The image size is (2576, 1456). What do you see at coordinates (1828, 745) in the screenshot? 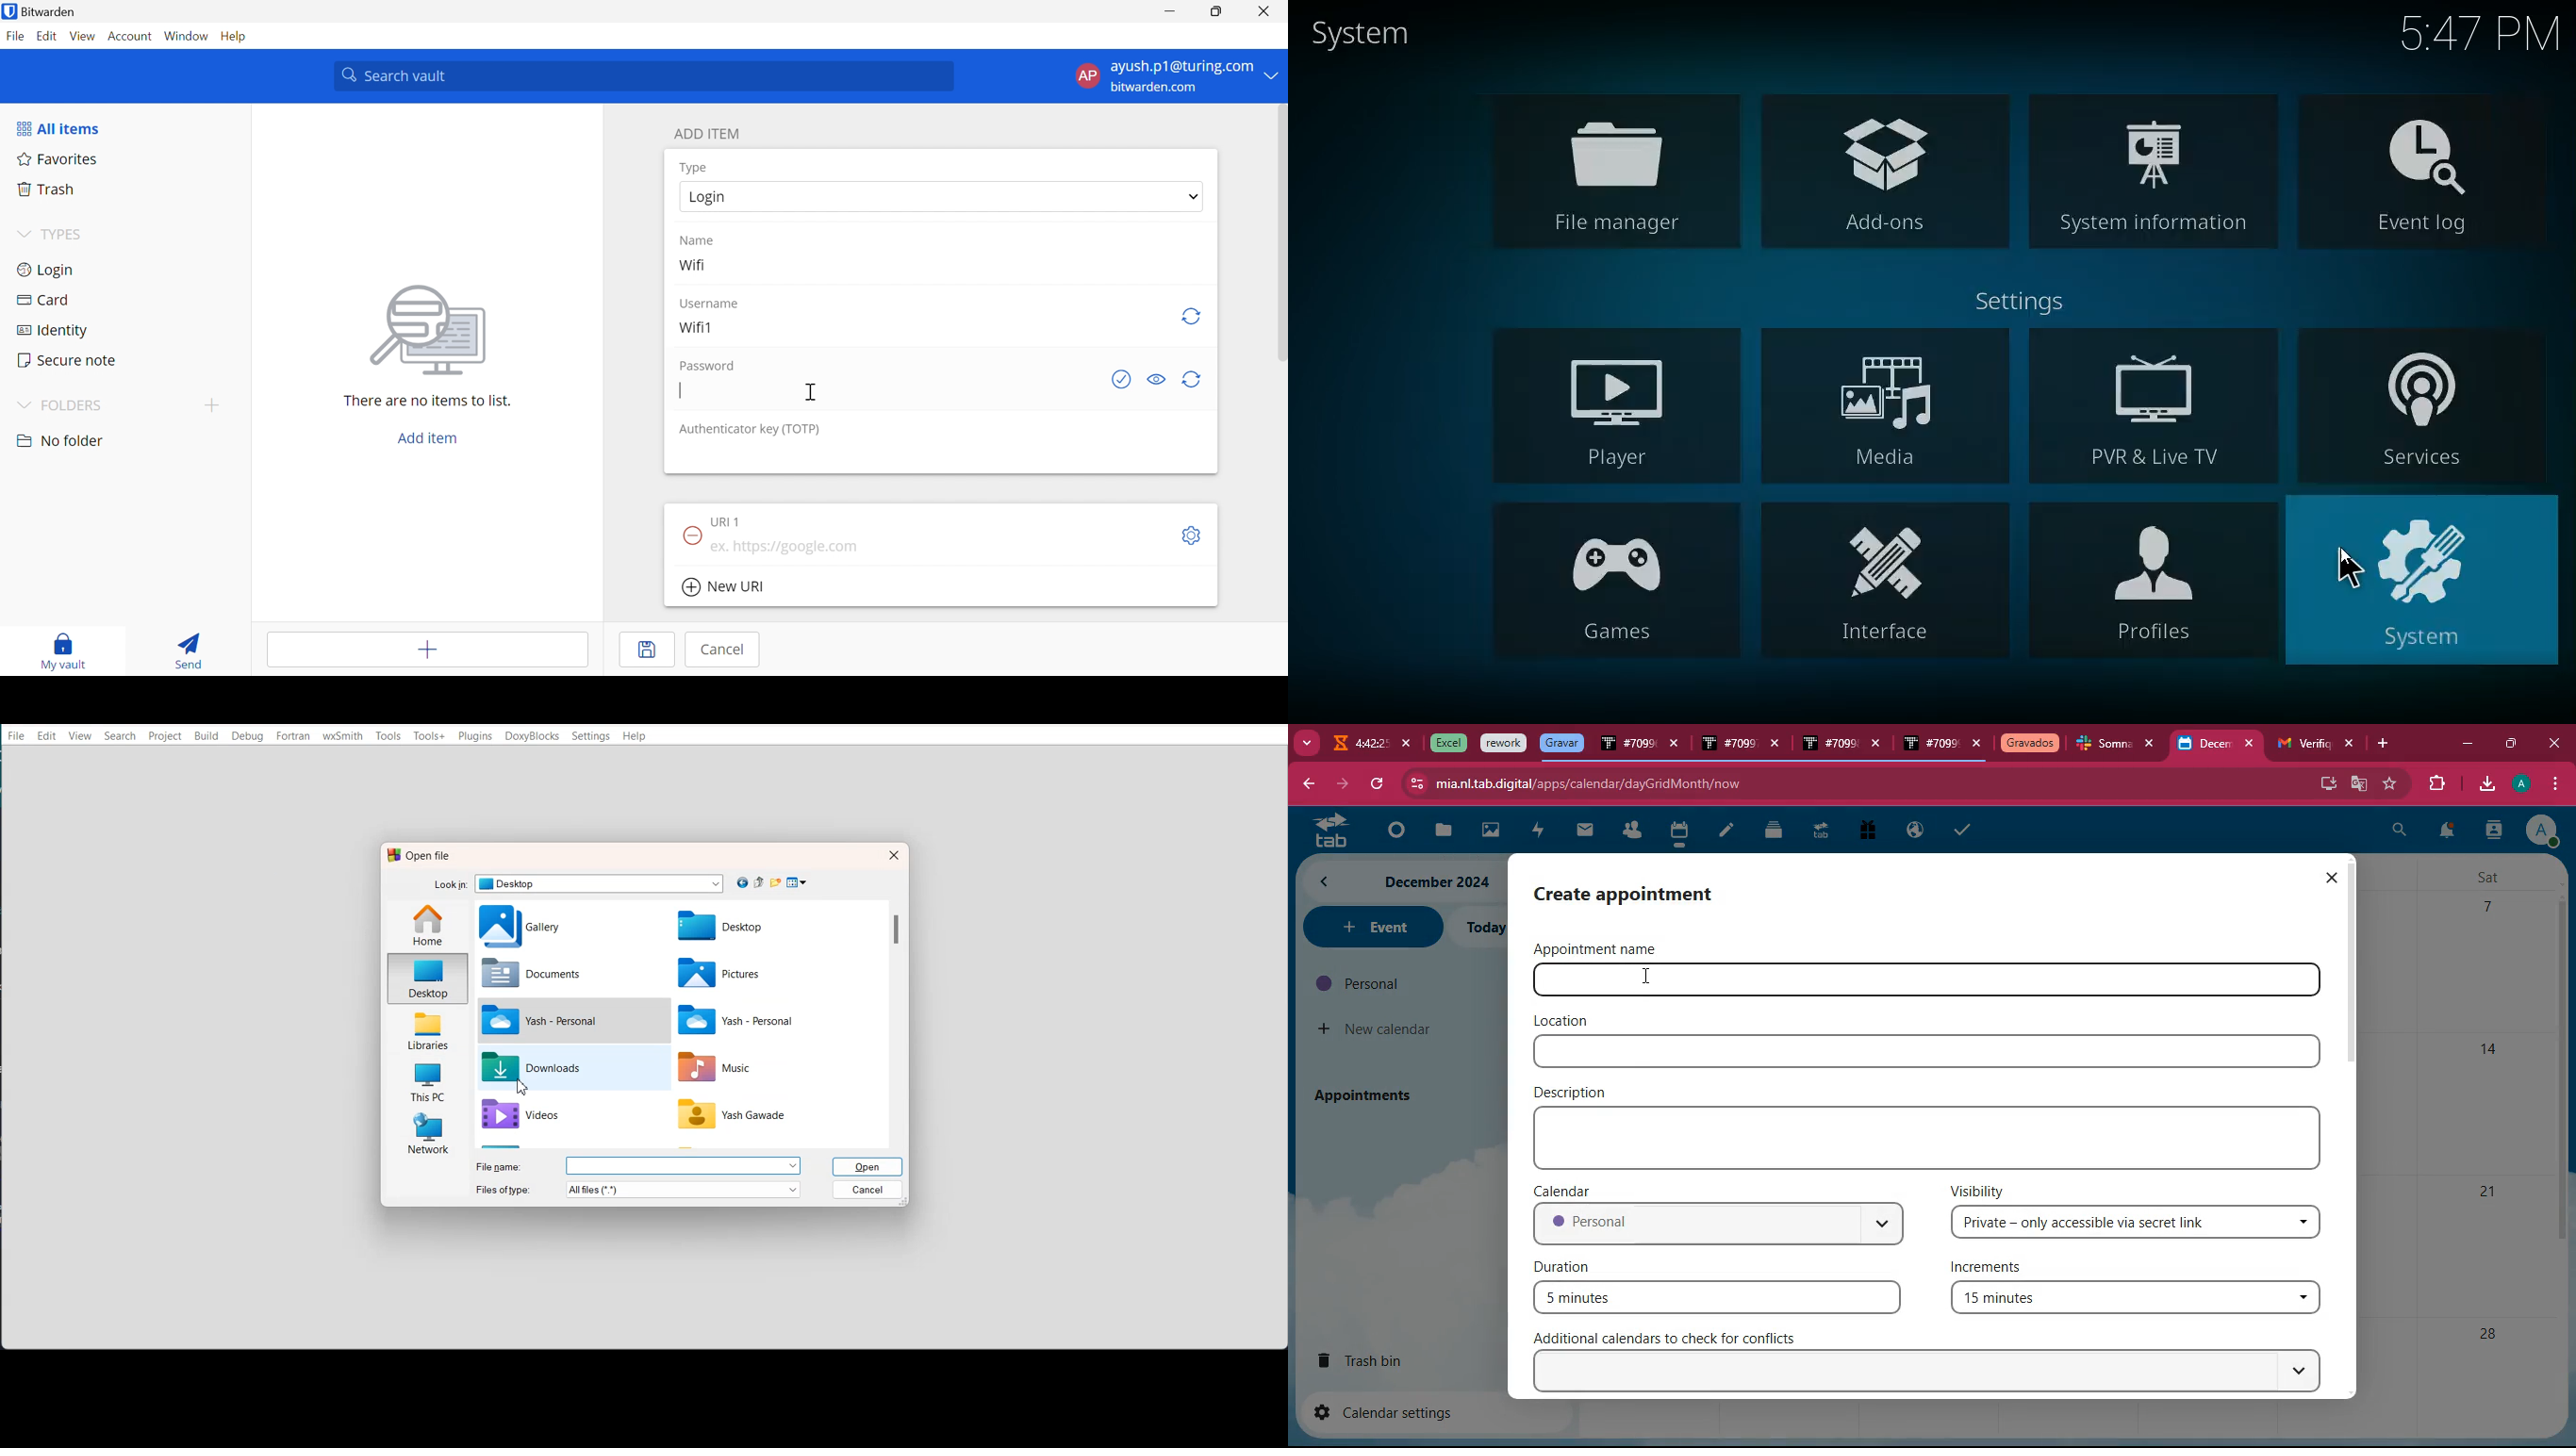
I see `tab` at bounding box center [1828, 745].